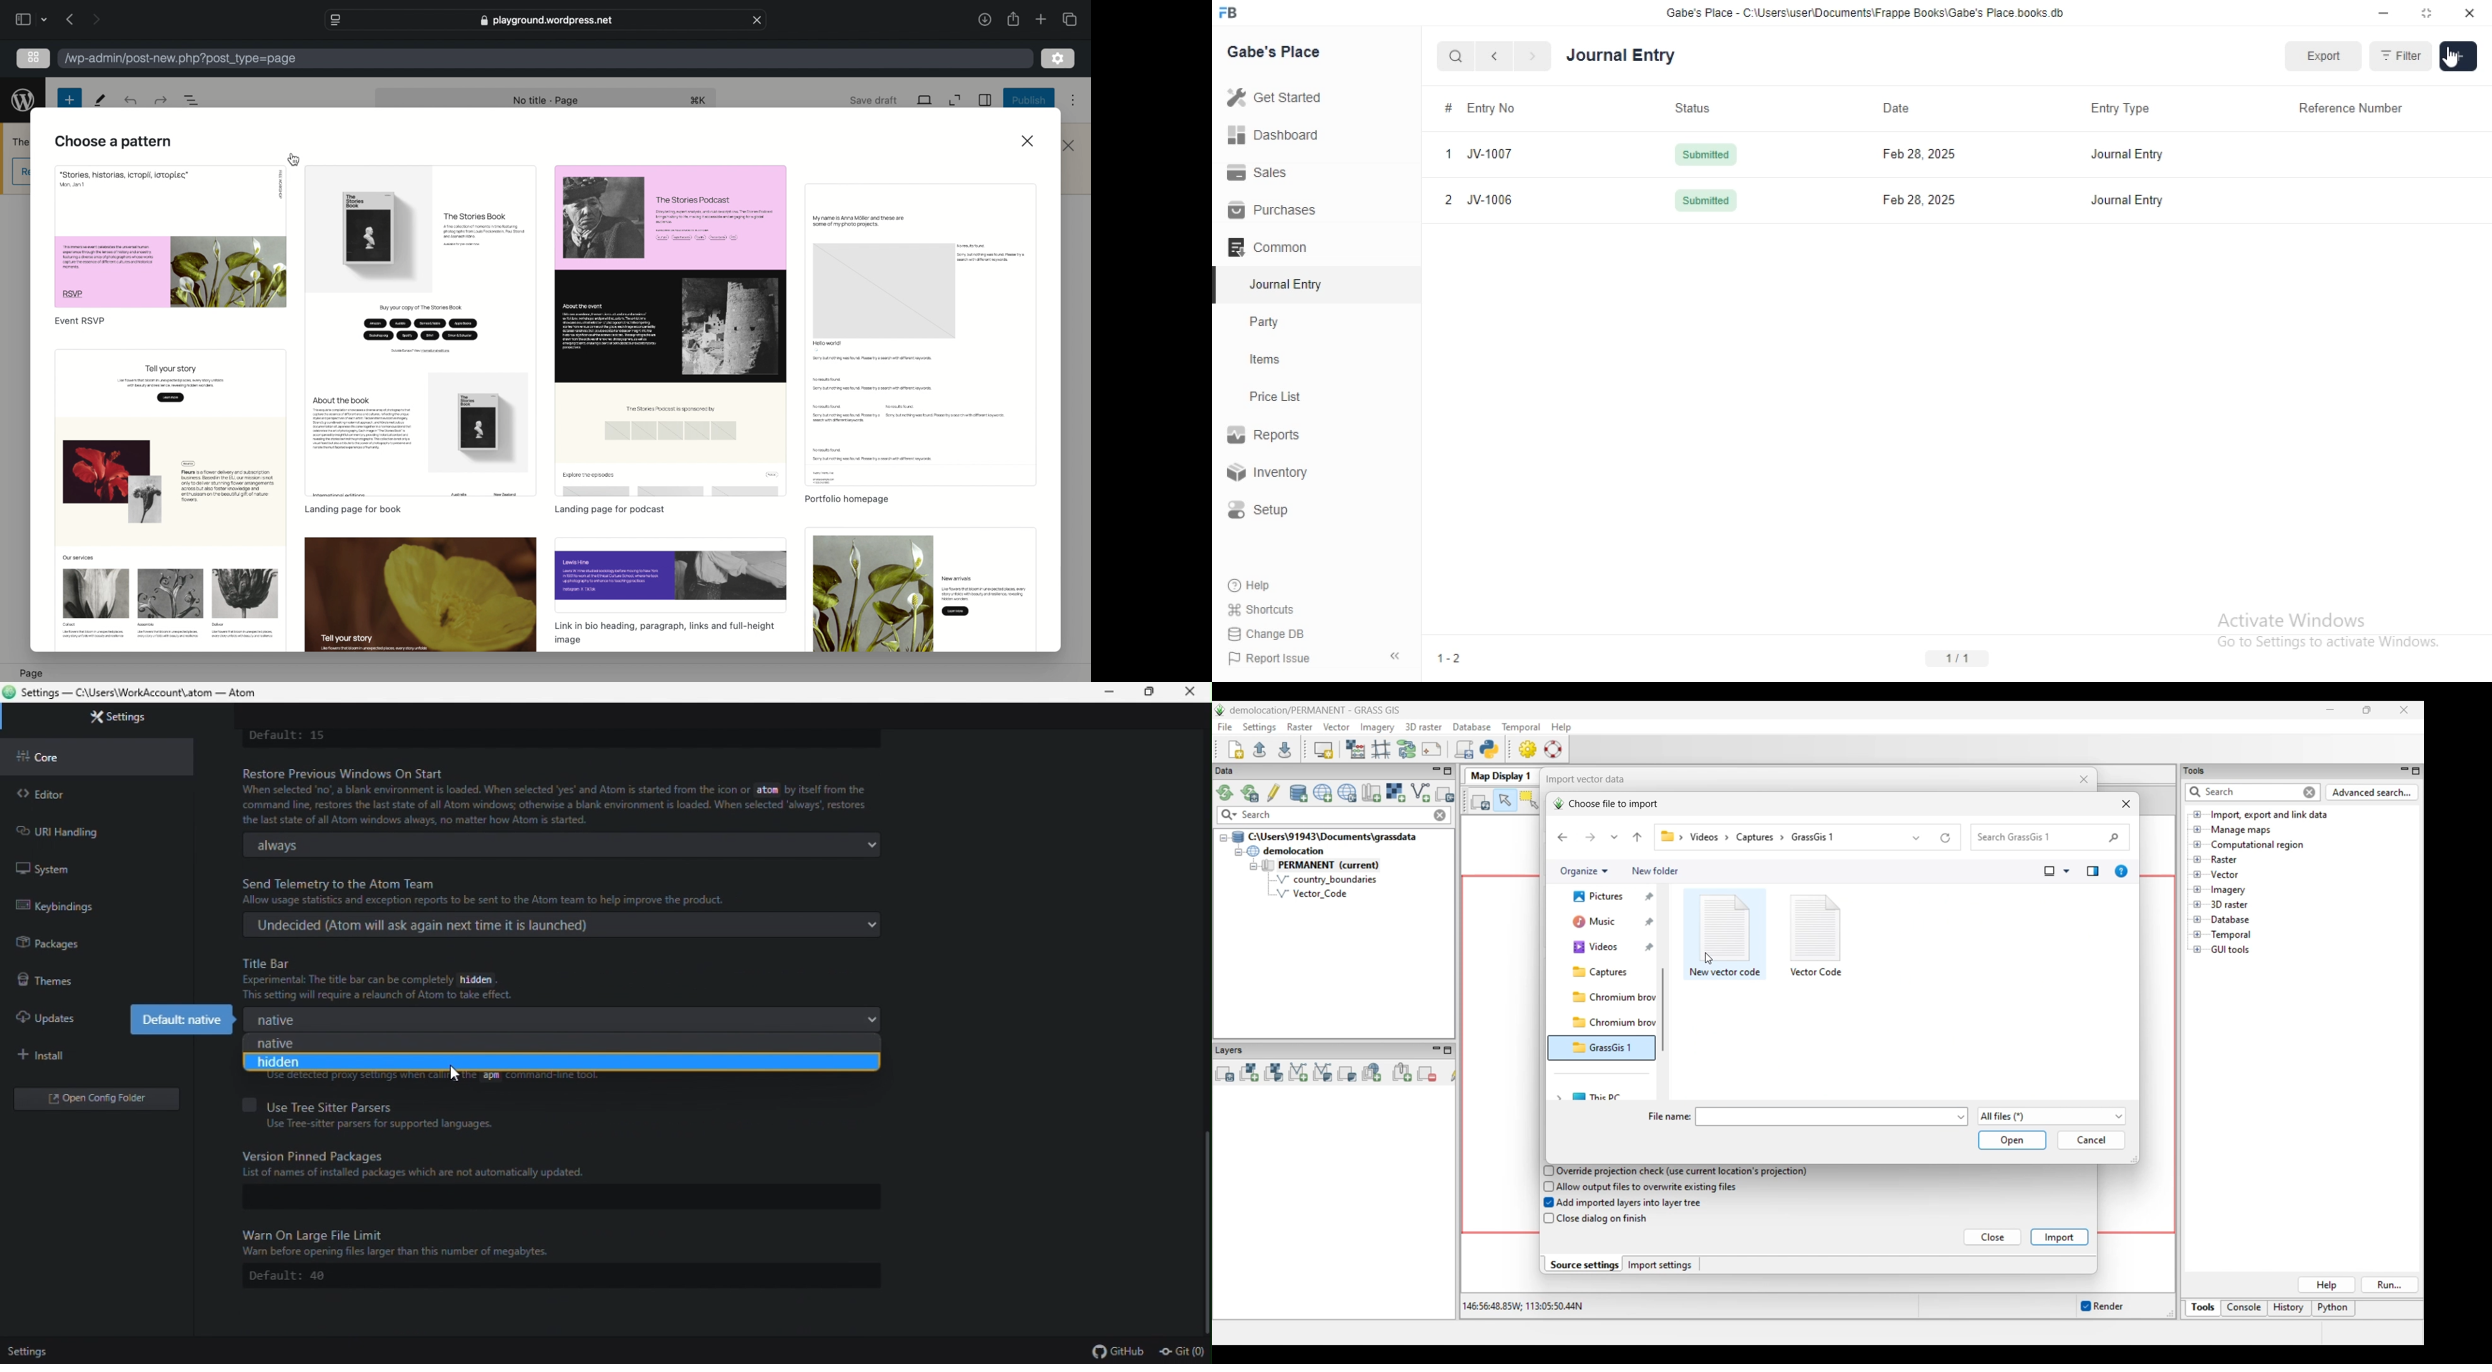  Describe the element at coordinates (1289, 284) in the screenshot. I see `‘Journal Entry` at that location.